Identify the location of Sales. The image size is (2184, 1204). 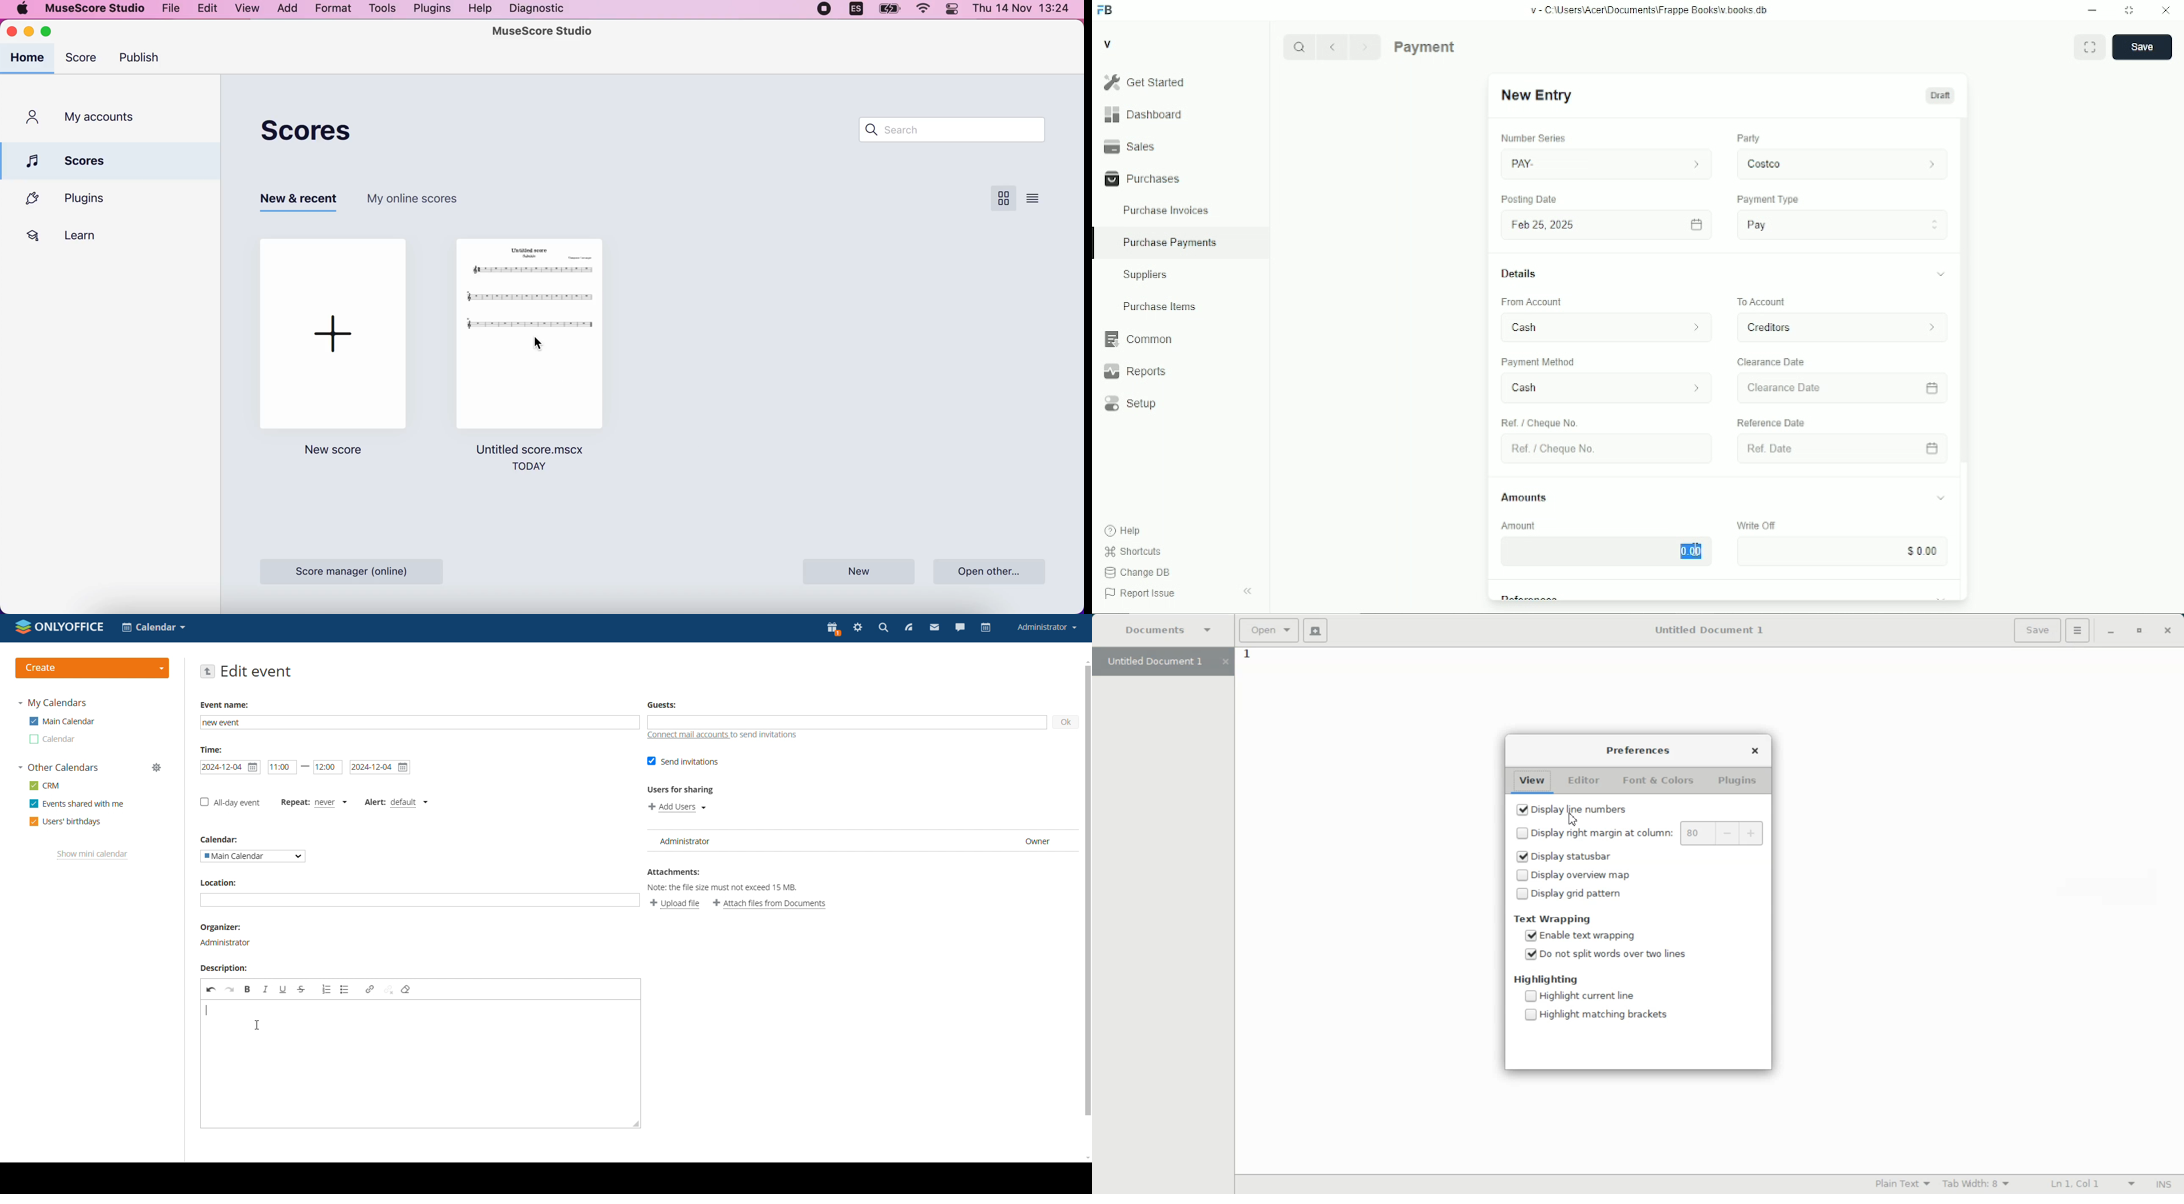
(1180, 146).